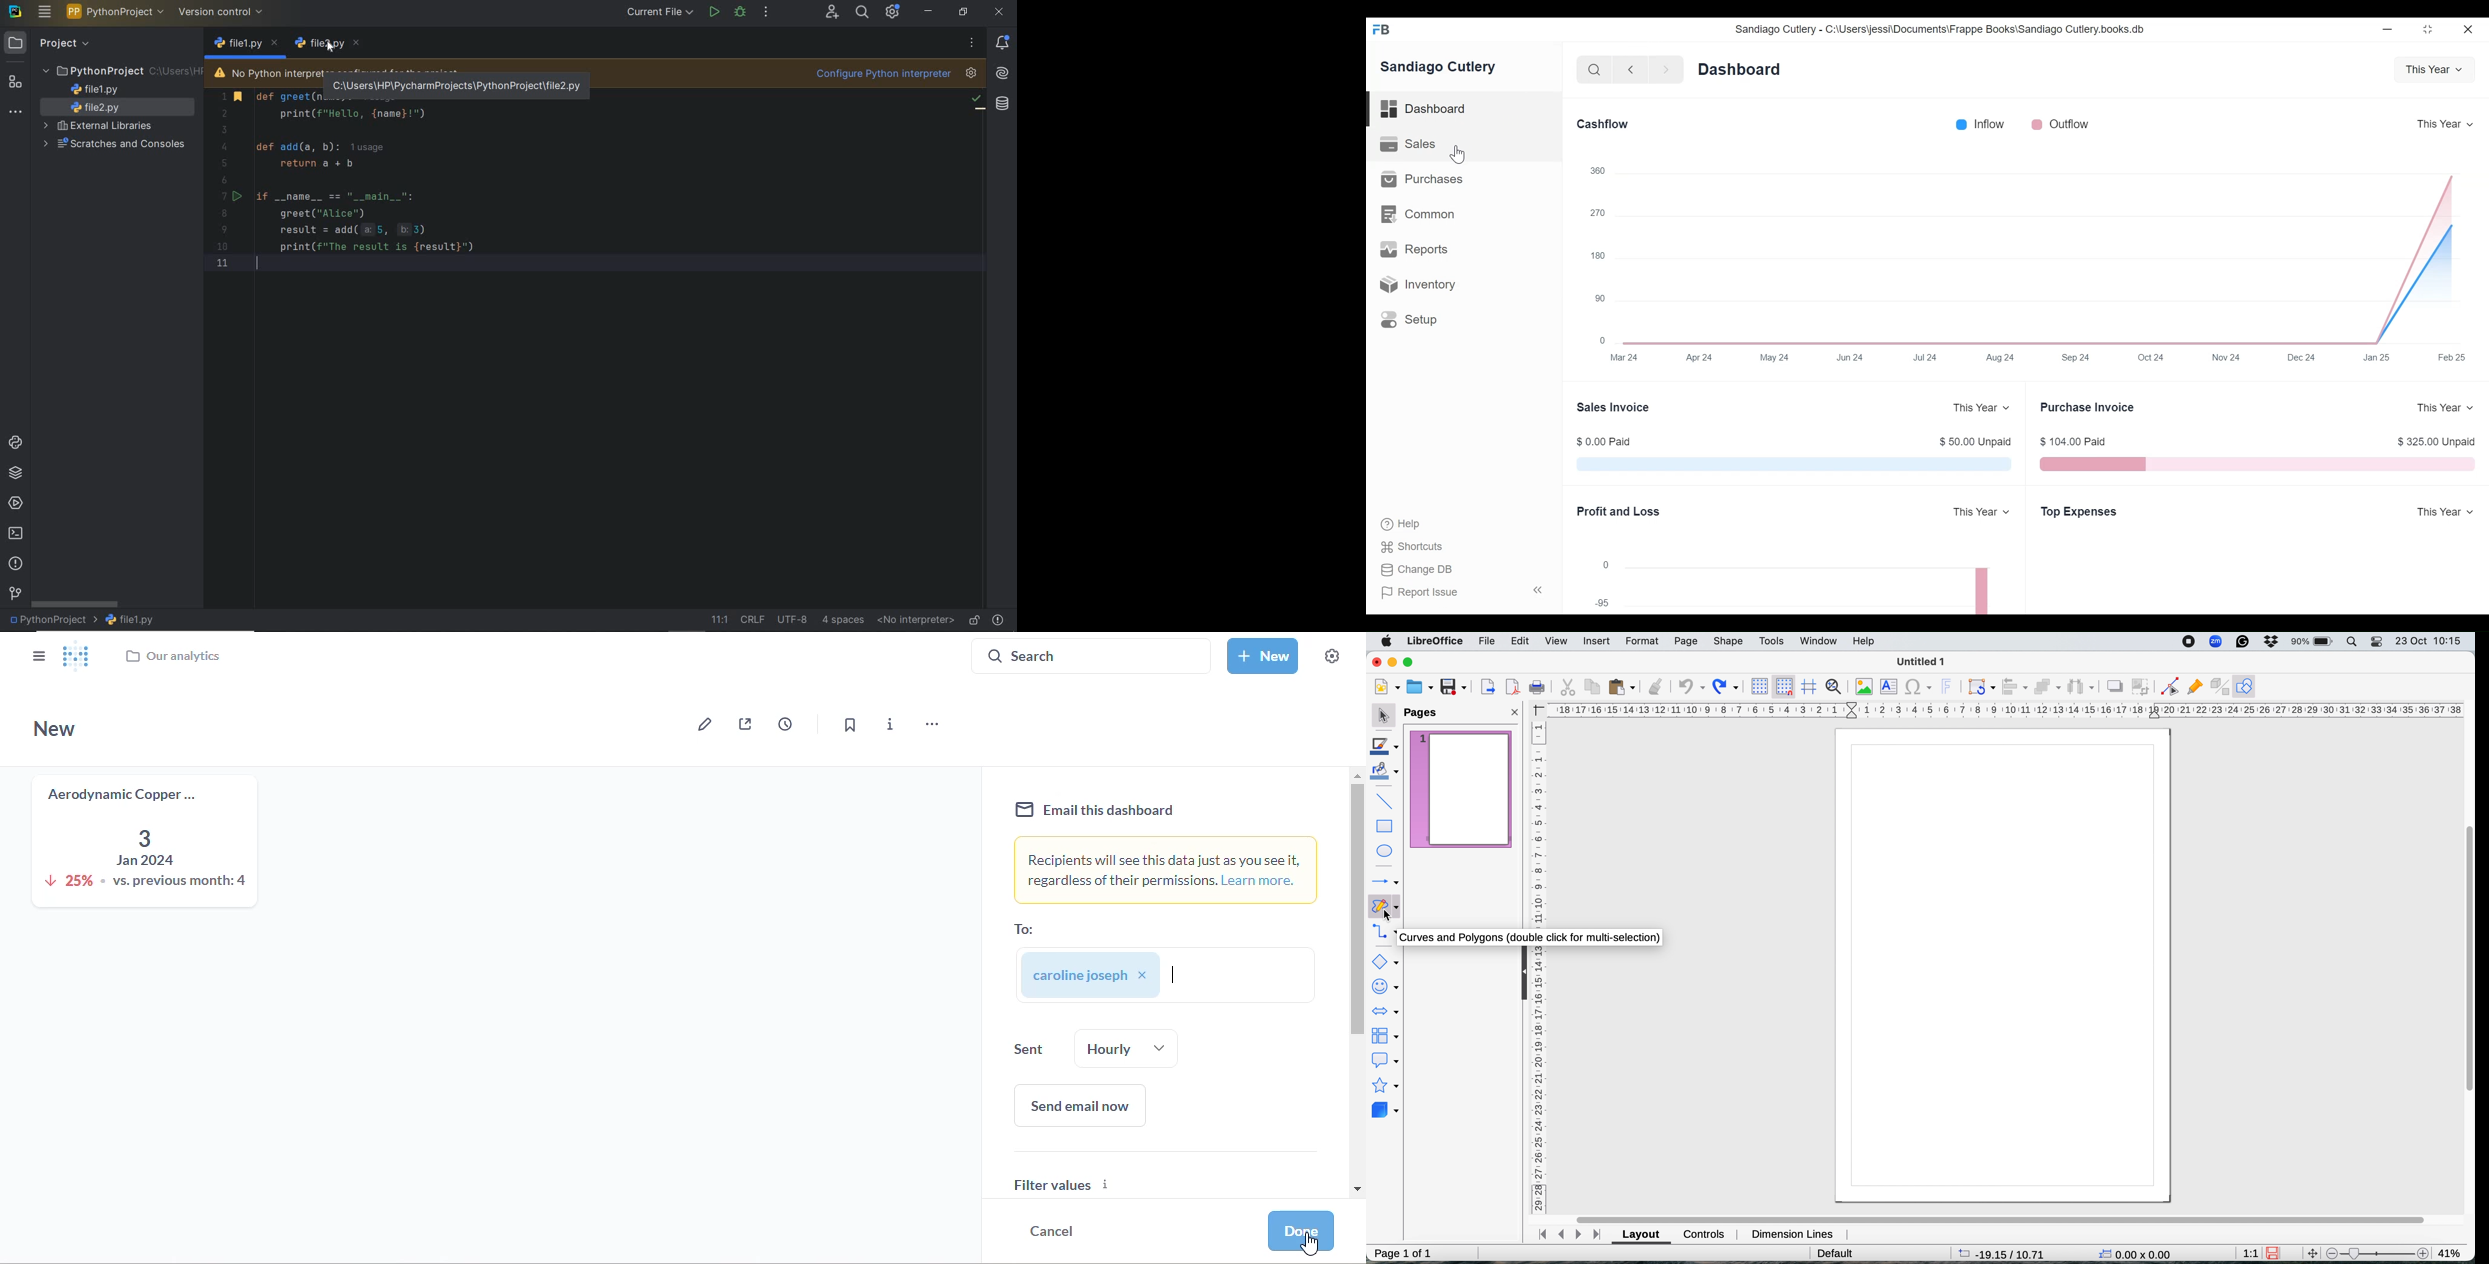  Describe the element at coordinates (1487, 686) in the screenshot. I see `export` at that location.